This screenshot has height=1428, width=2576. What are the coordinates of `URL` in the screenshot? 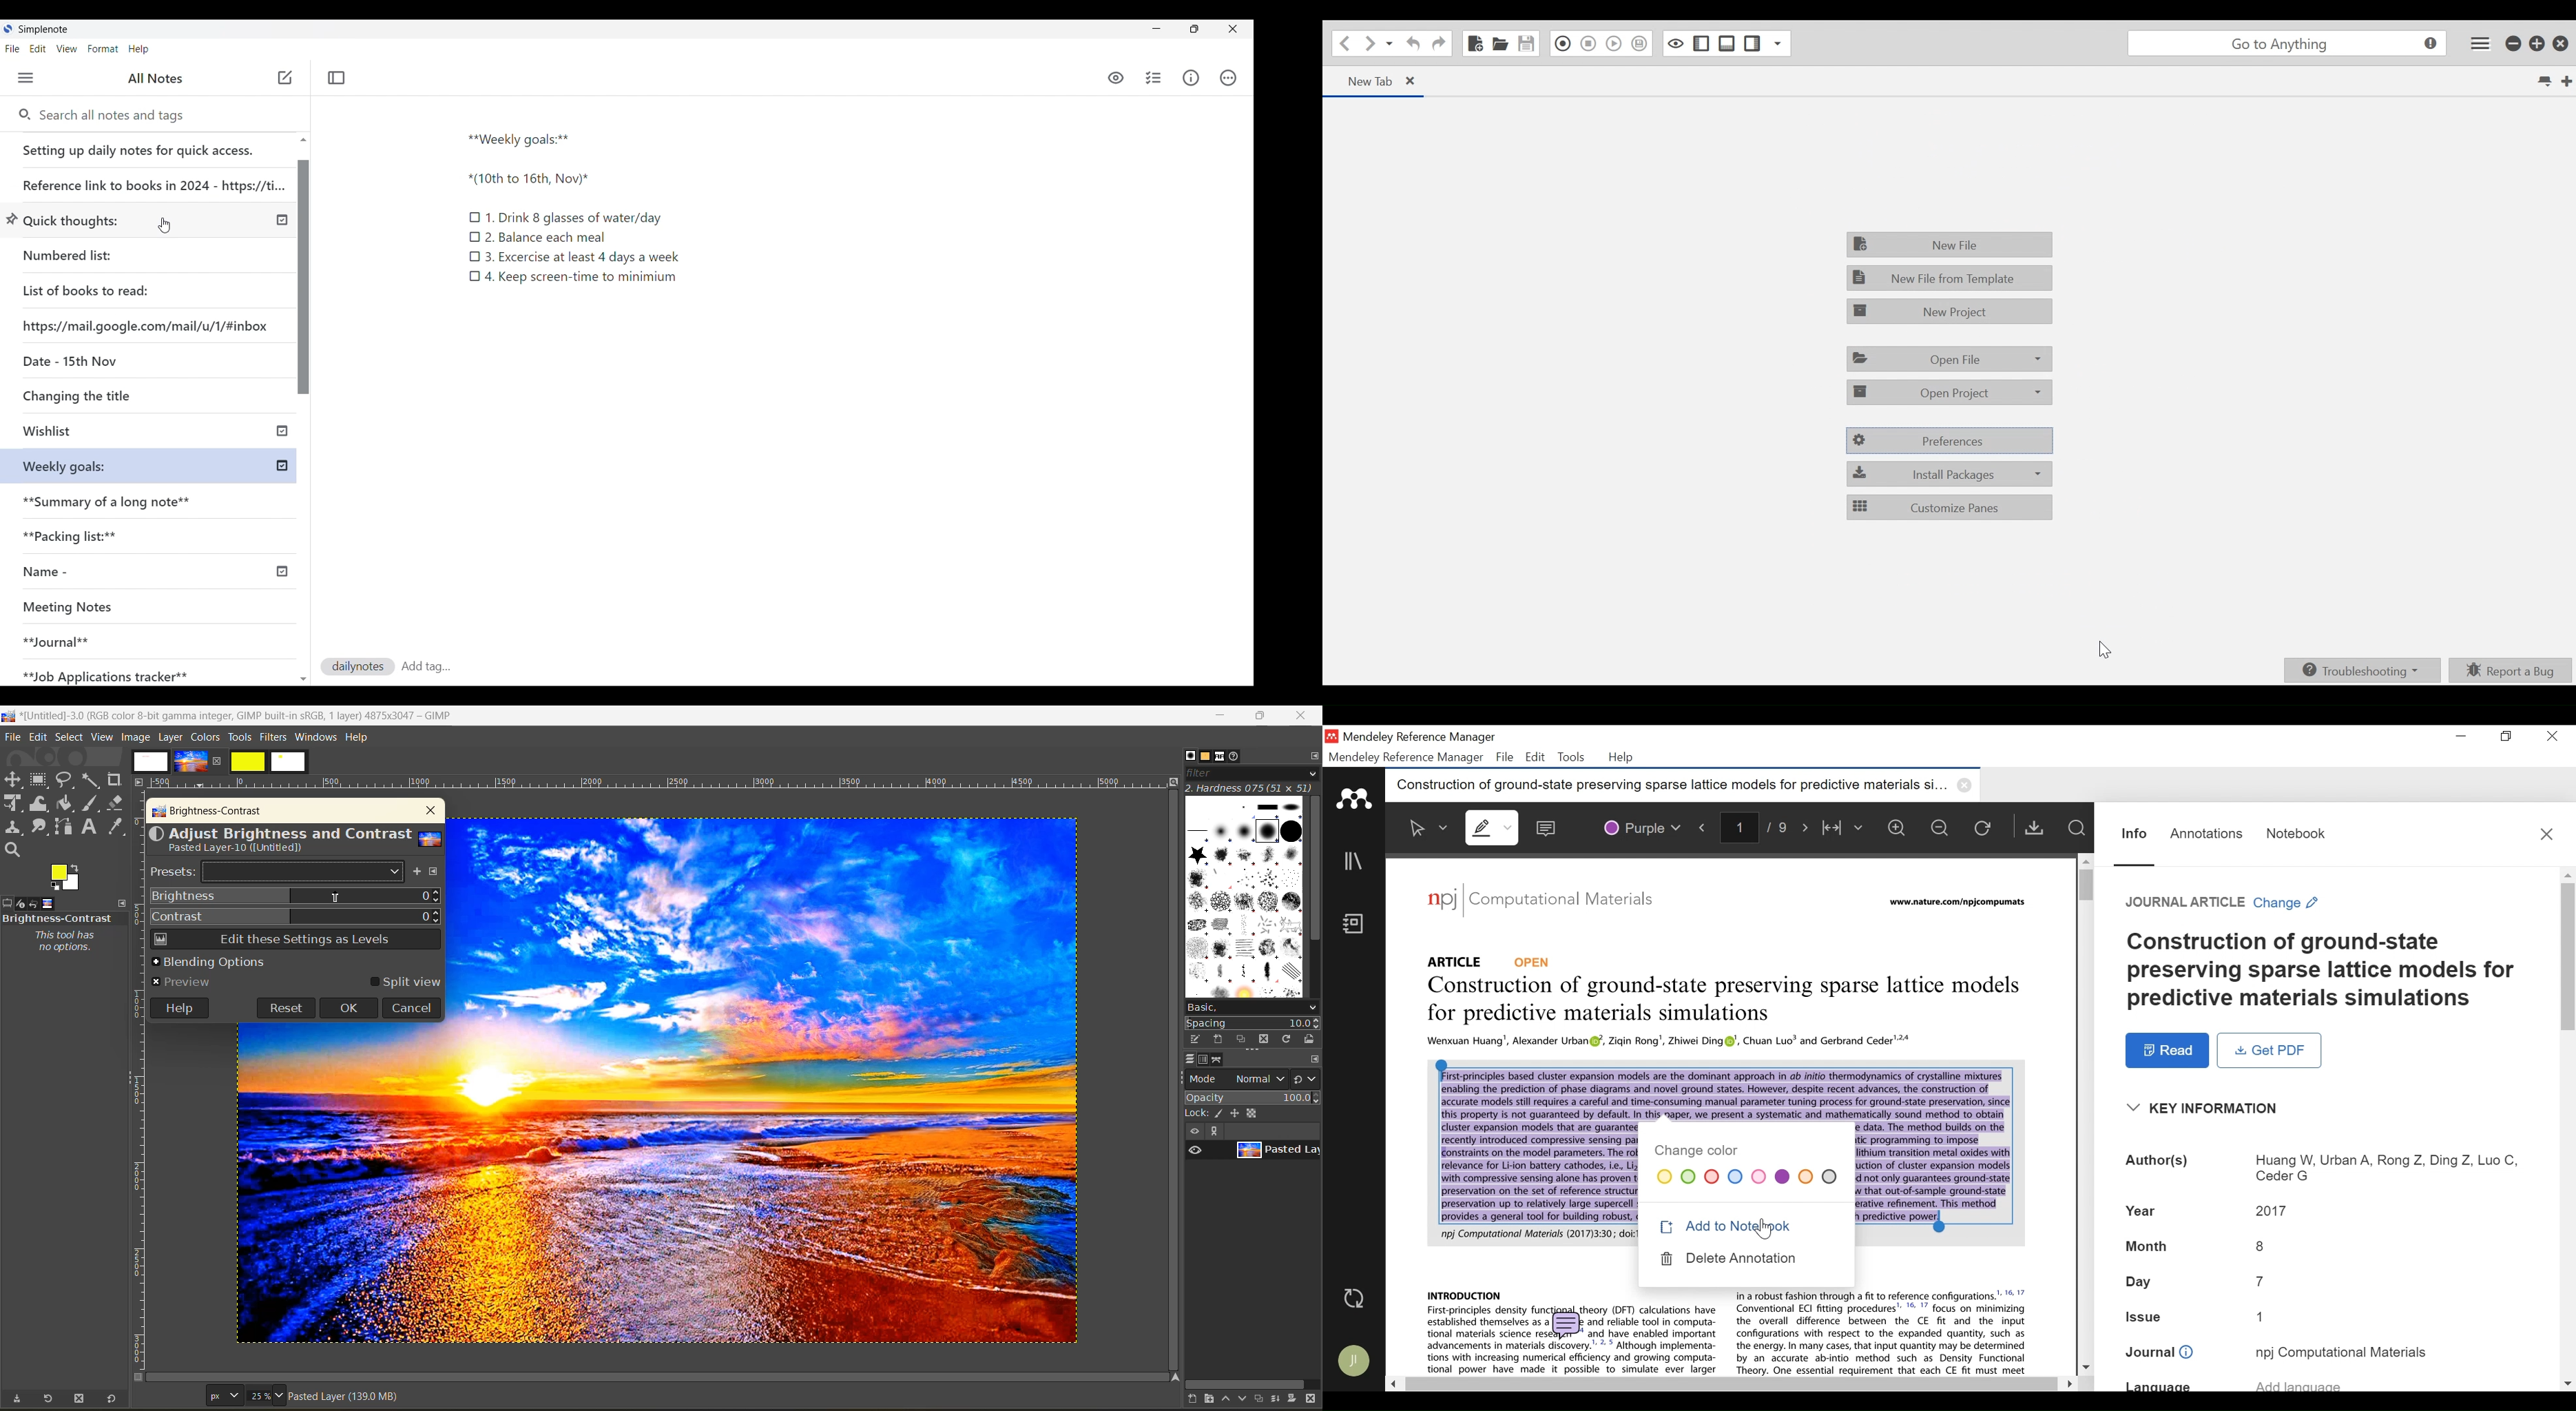 It's located at (1960, 903).